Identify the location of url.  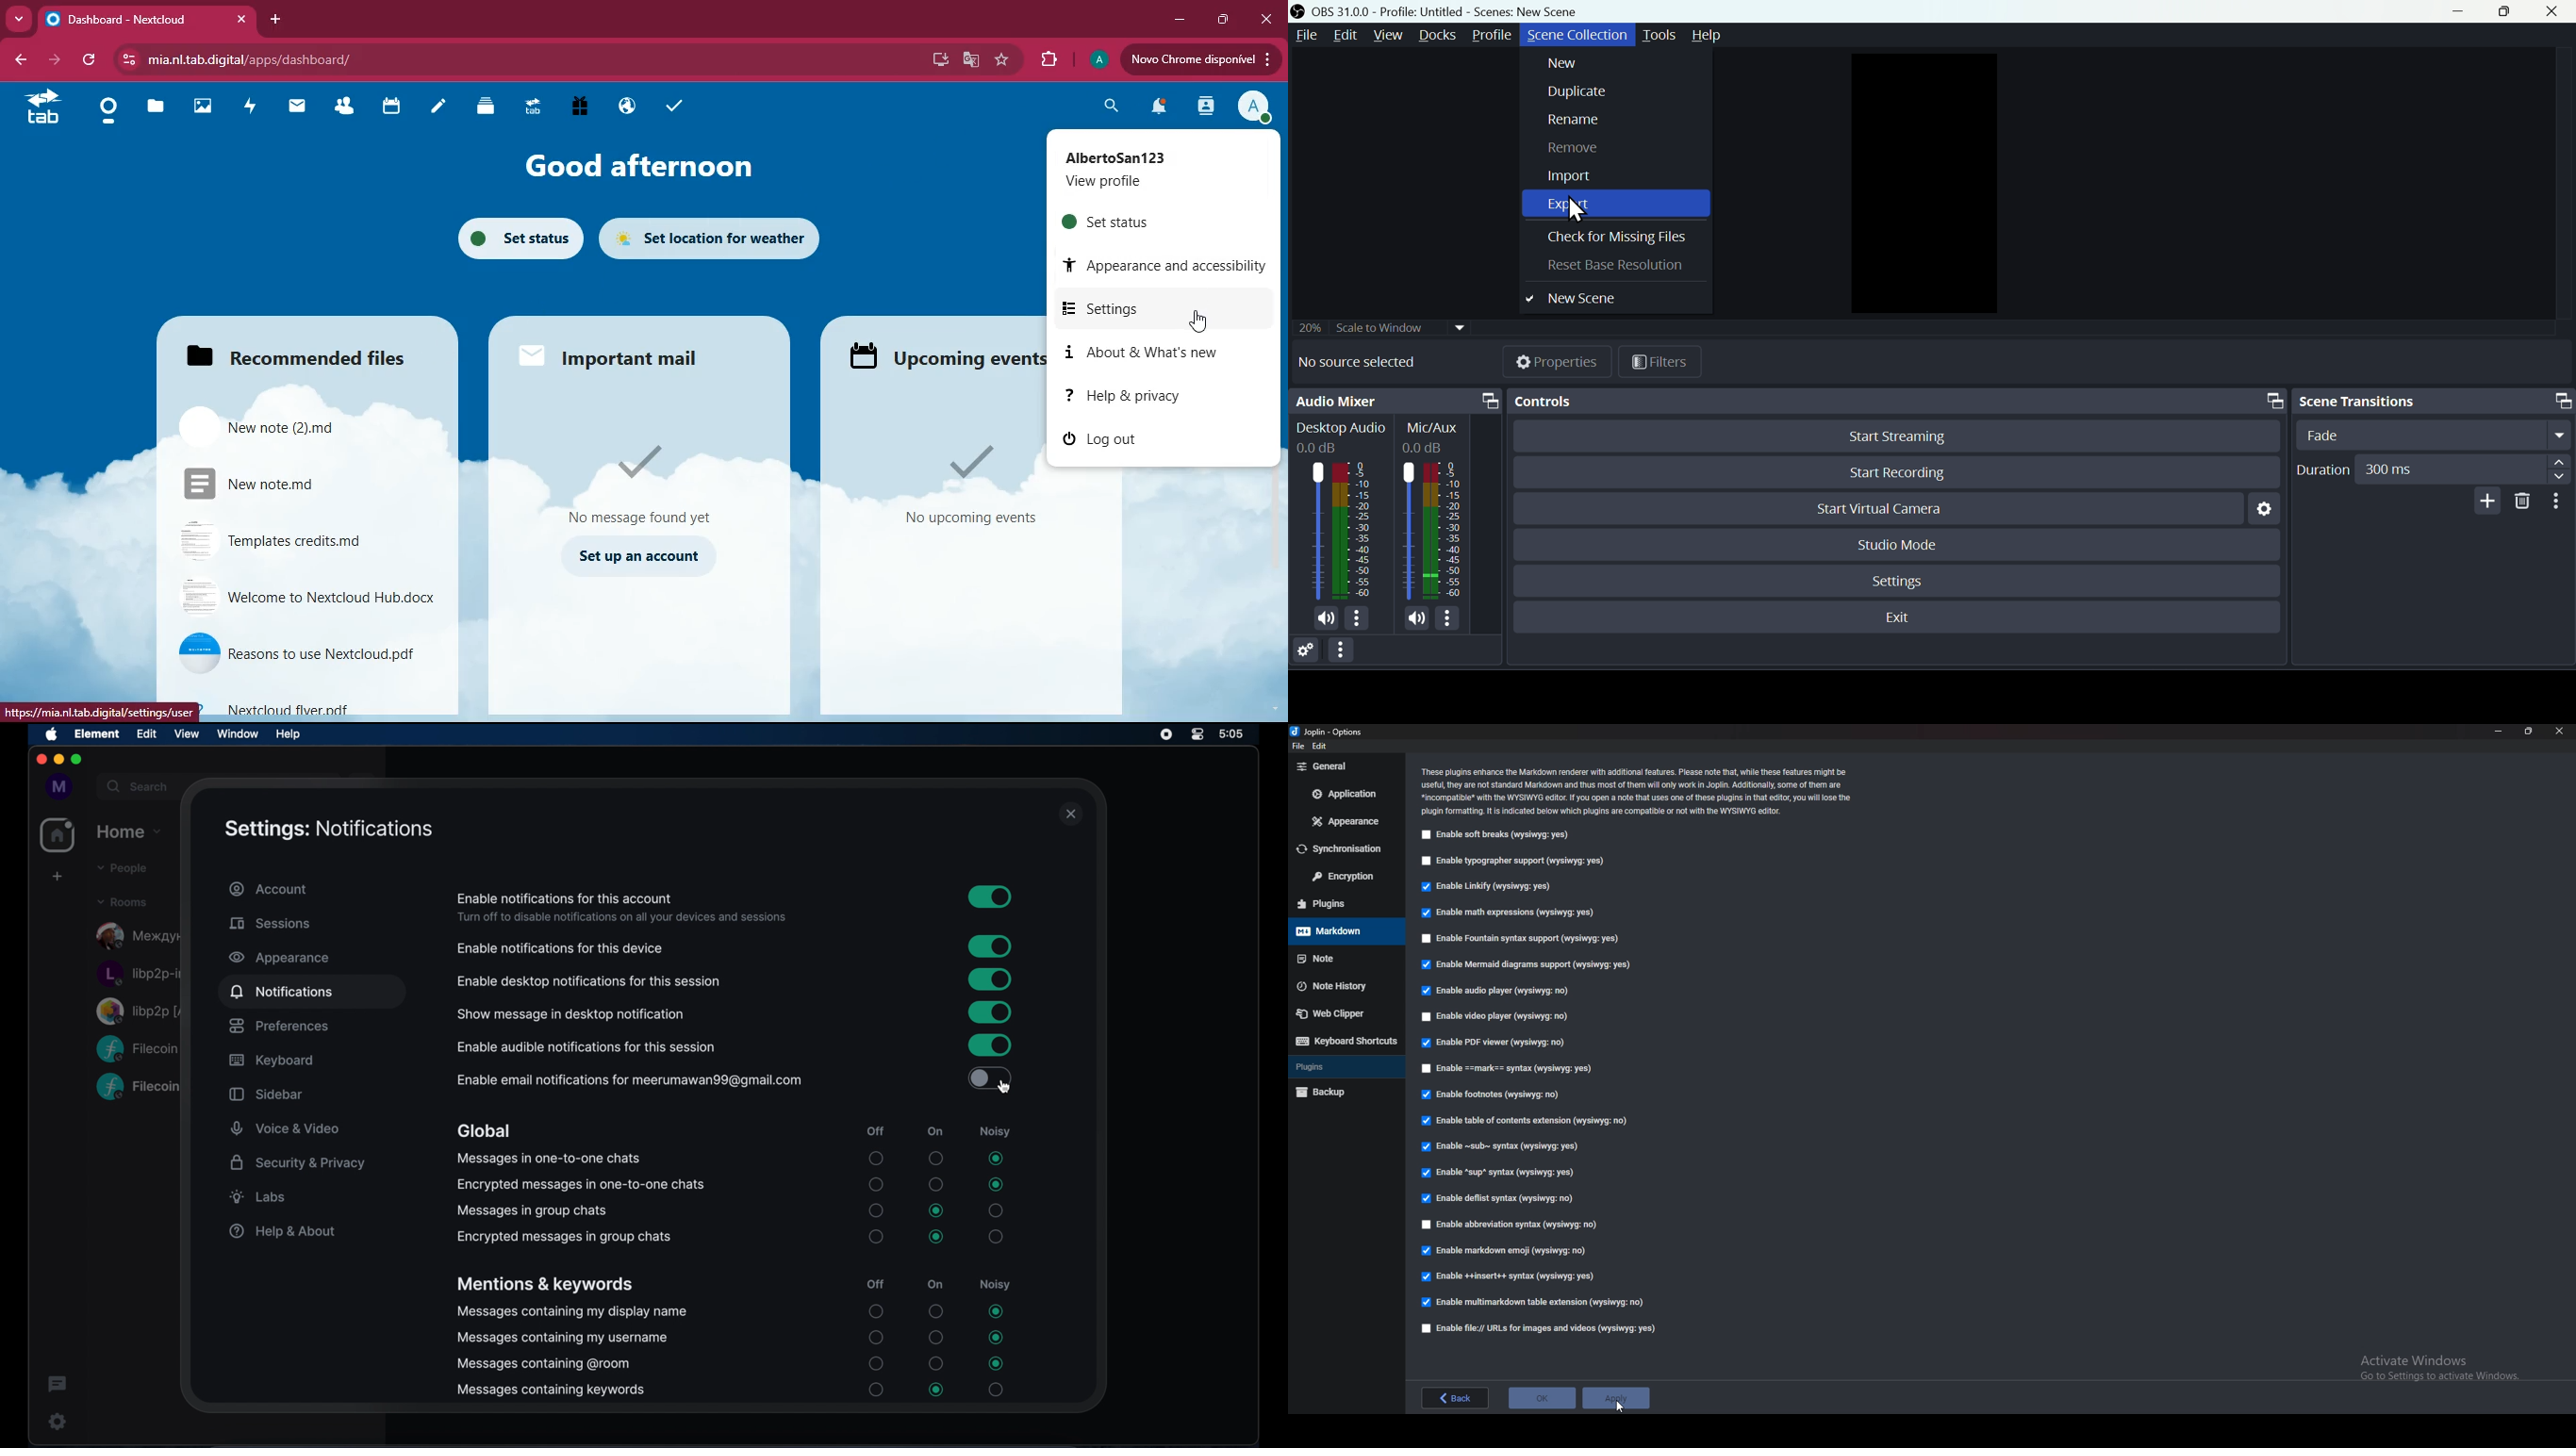
(240, 59).